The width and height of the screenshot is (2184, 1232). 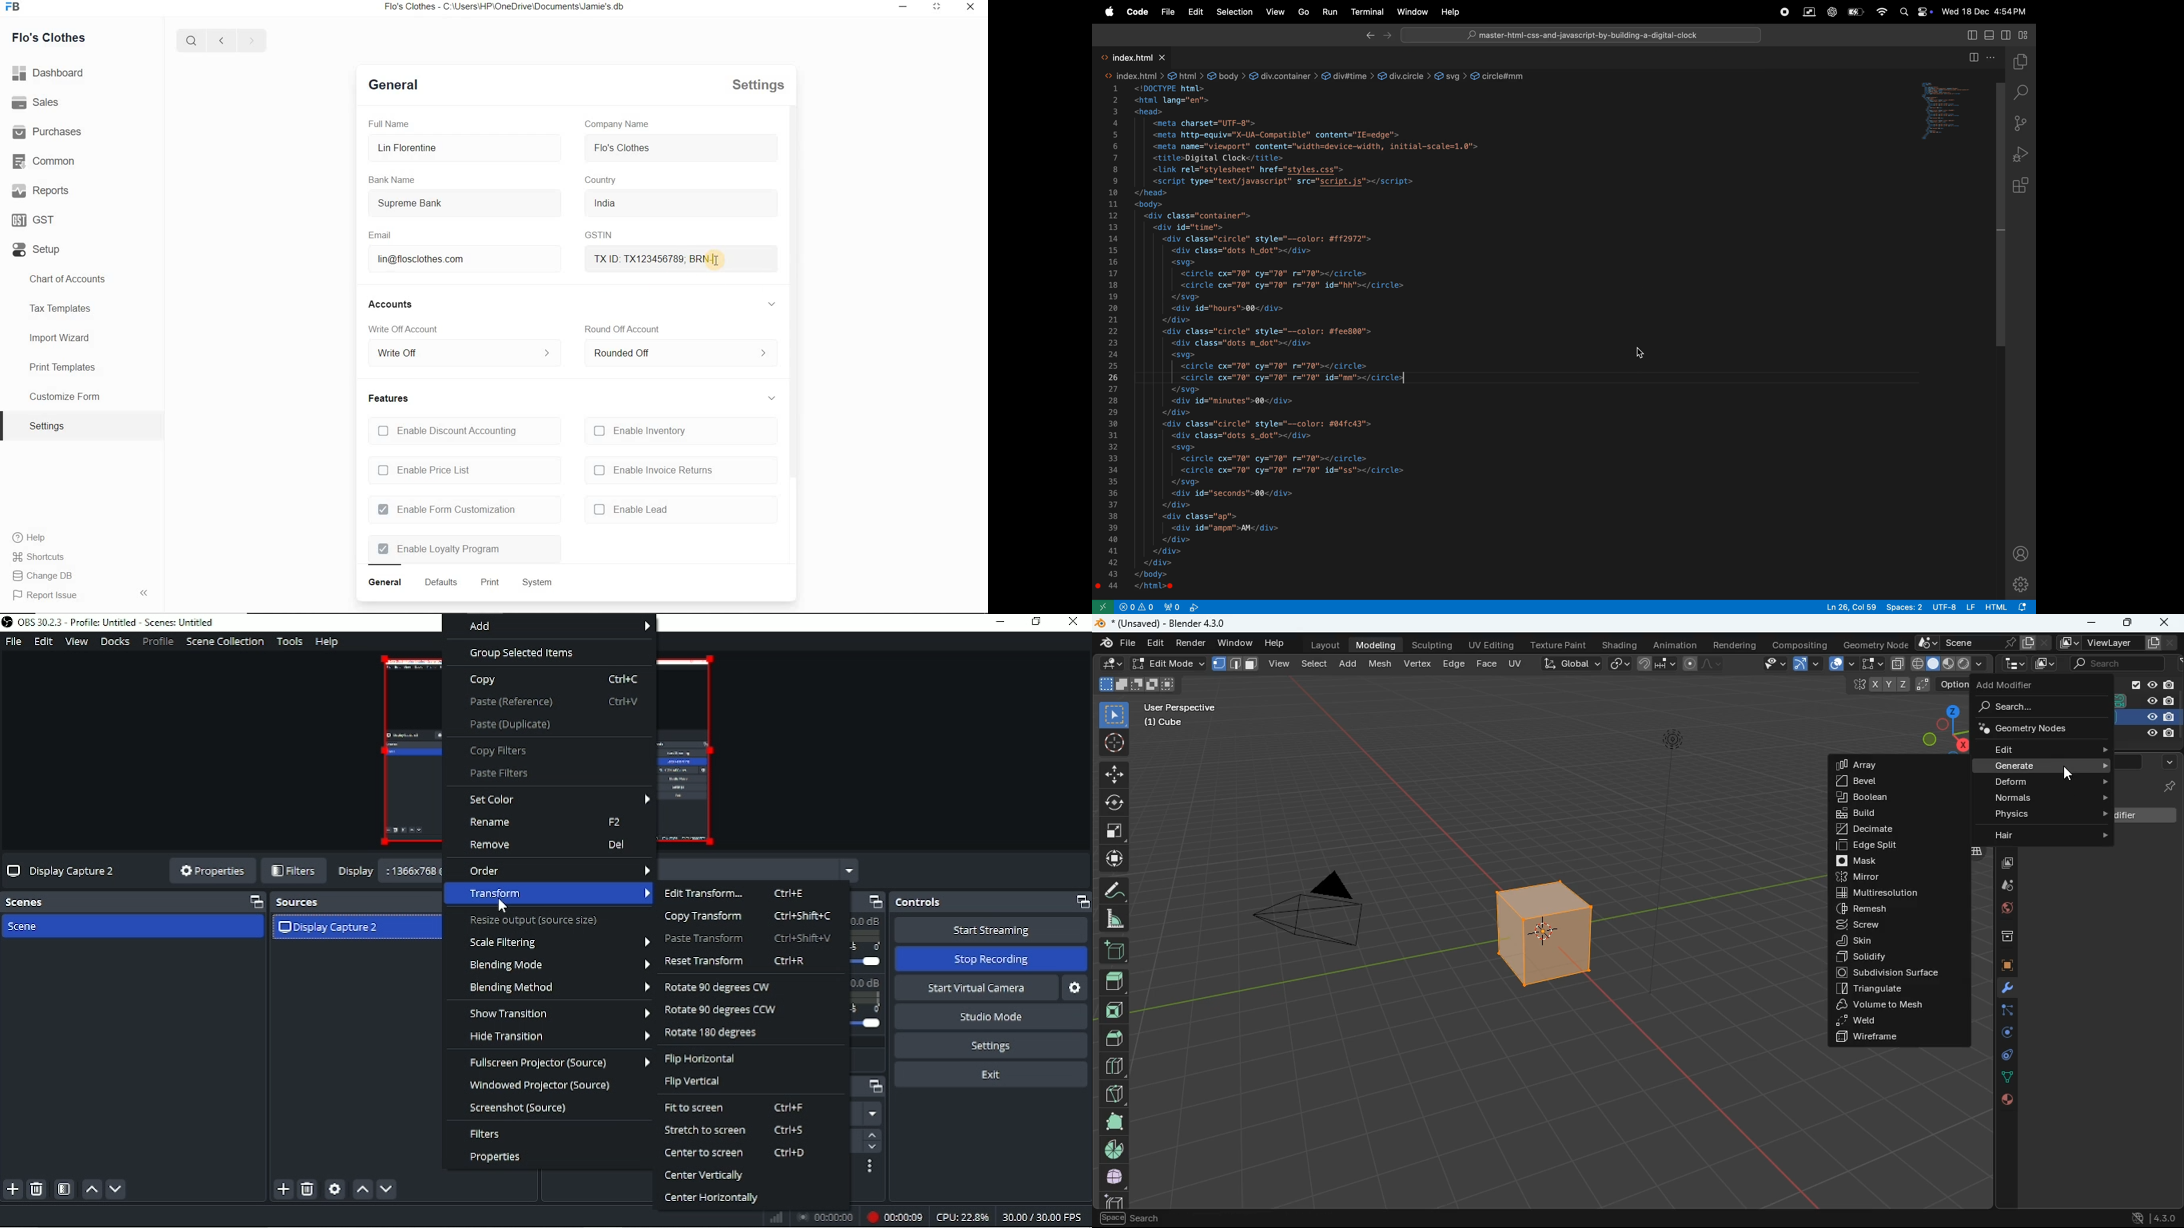 I want to click on enable invoice returns, so click(x=653, y=470).